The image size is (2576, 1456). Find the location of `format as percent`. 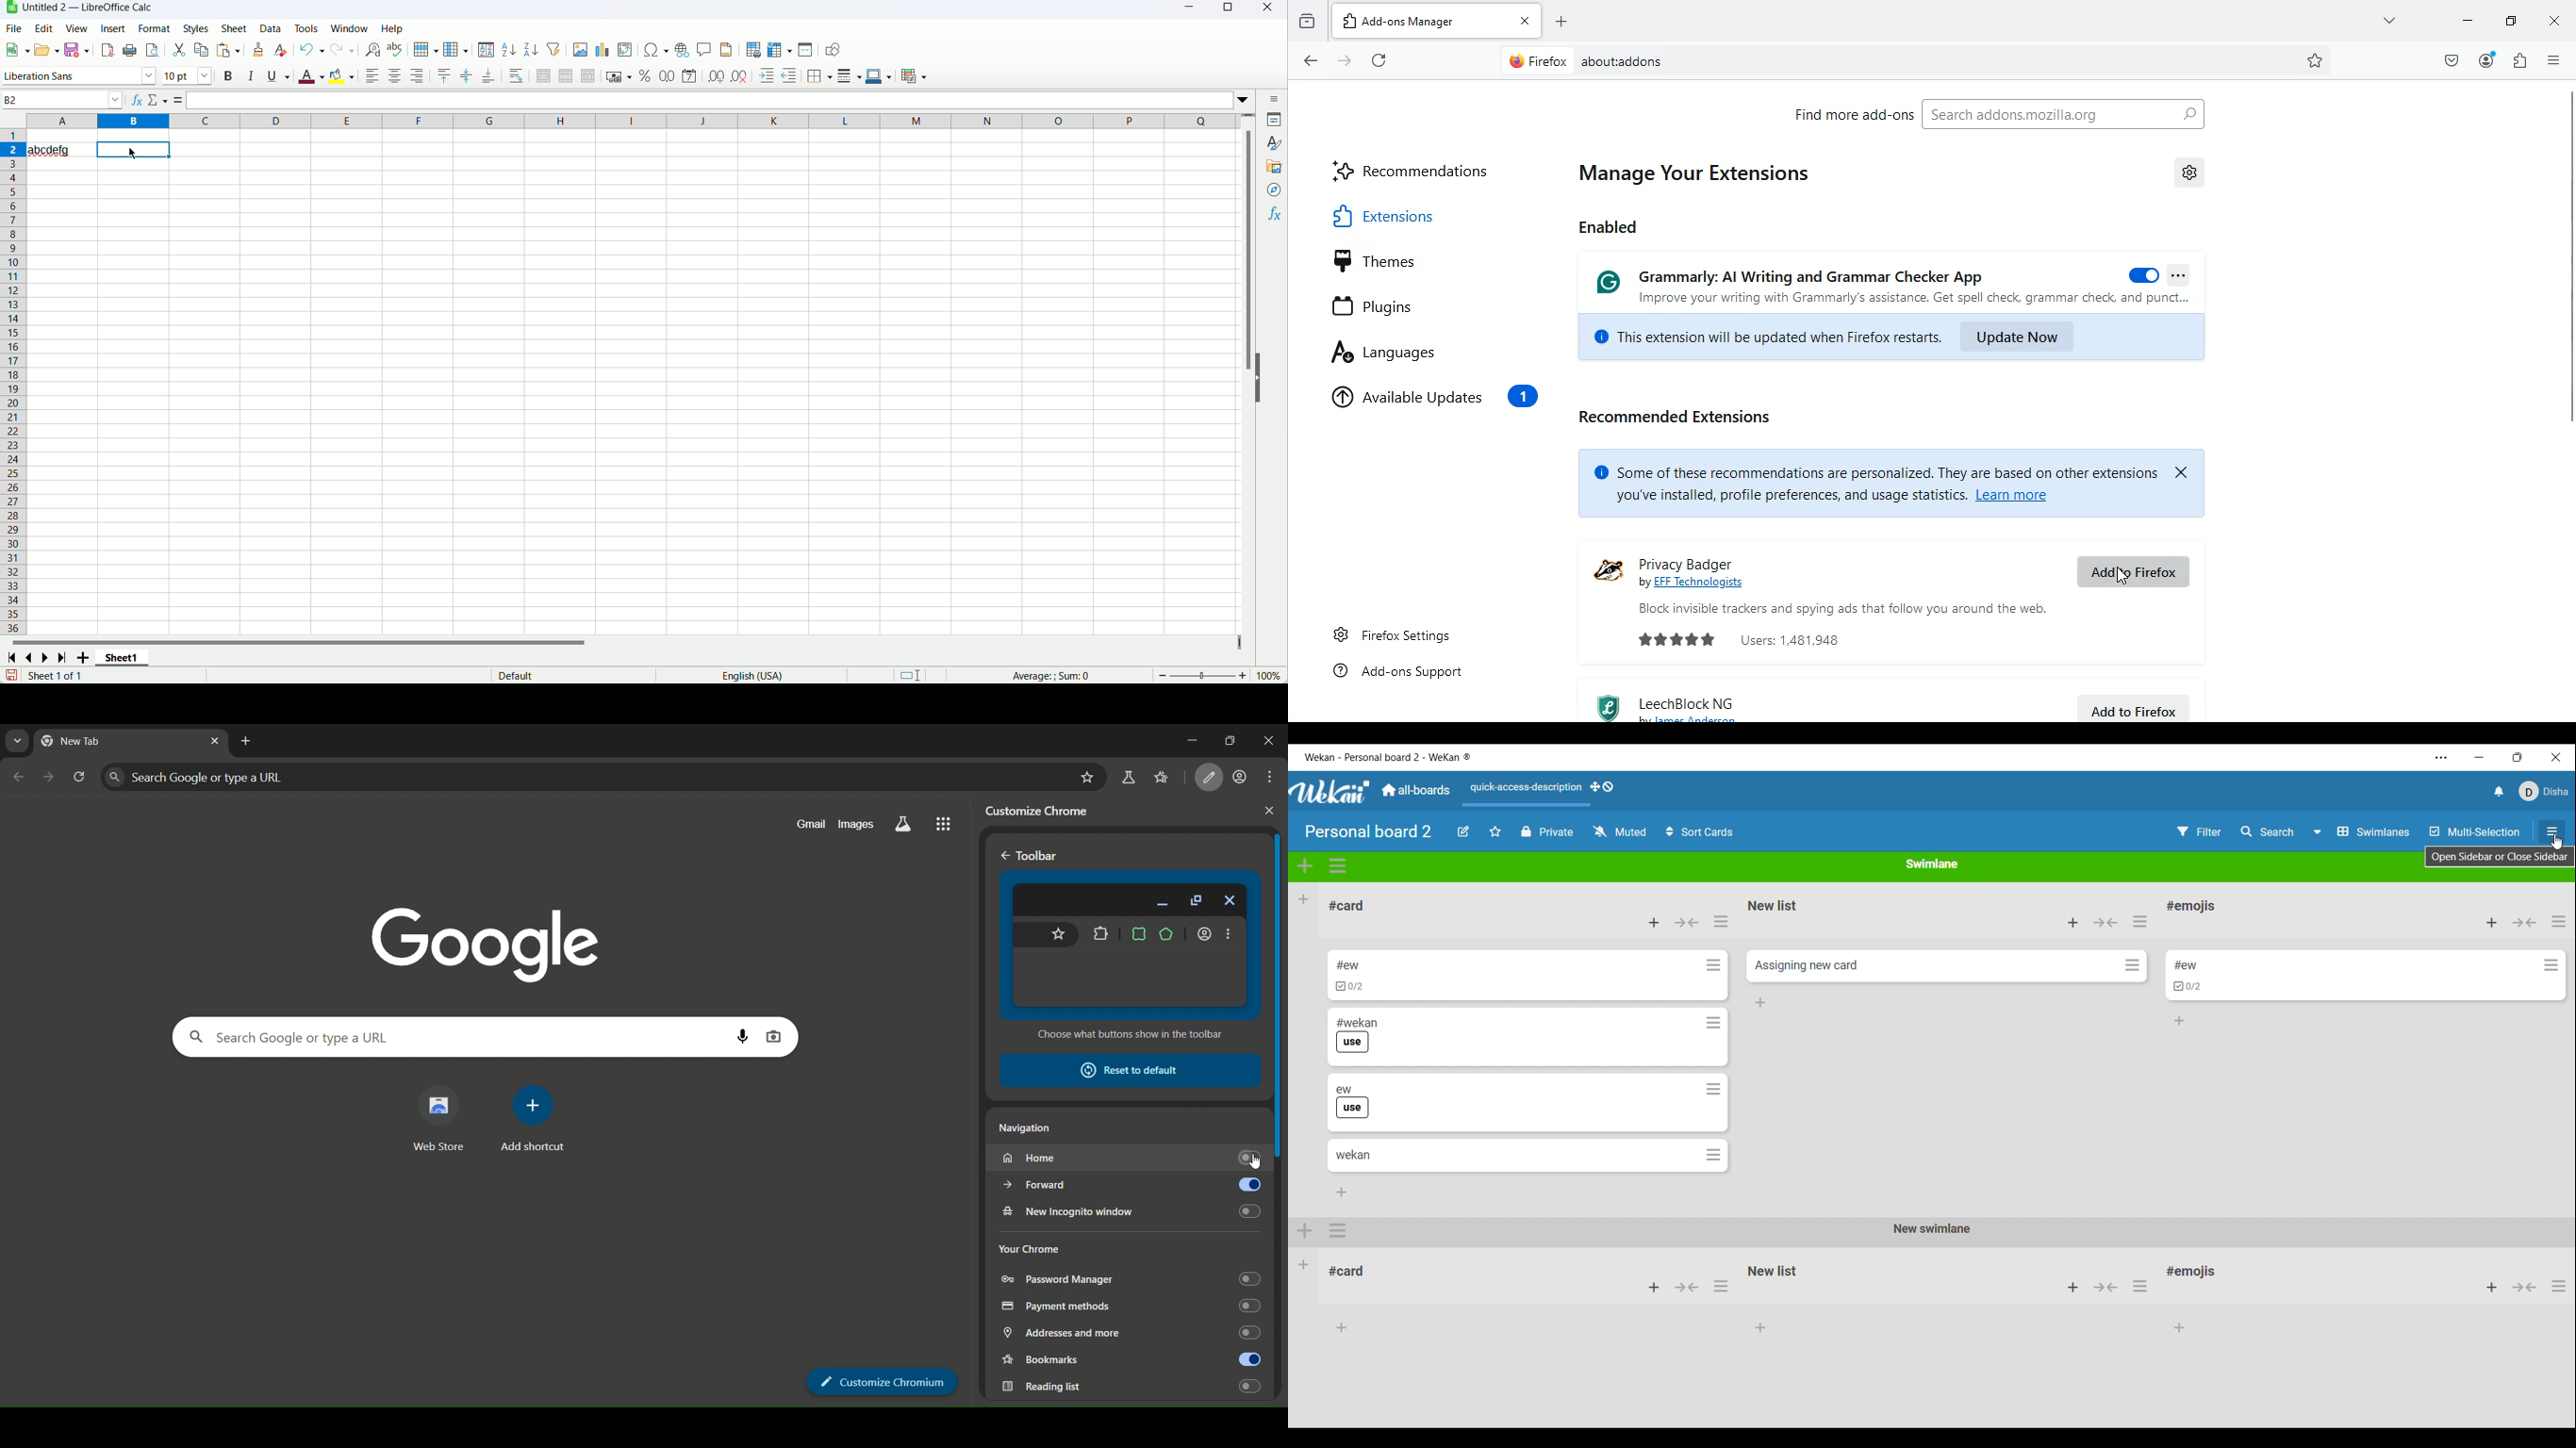

format as percent is located at coordinates (647, 76).